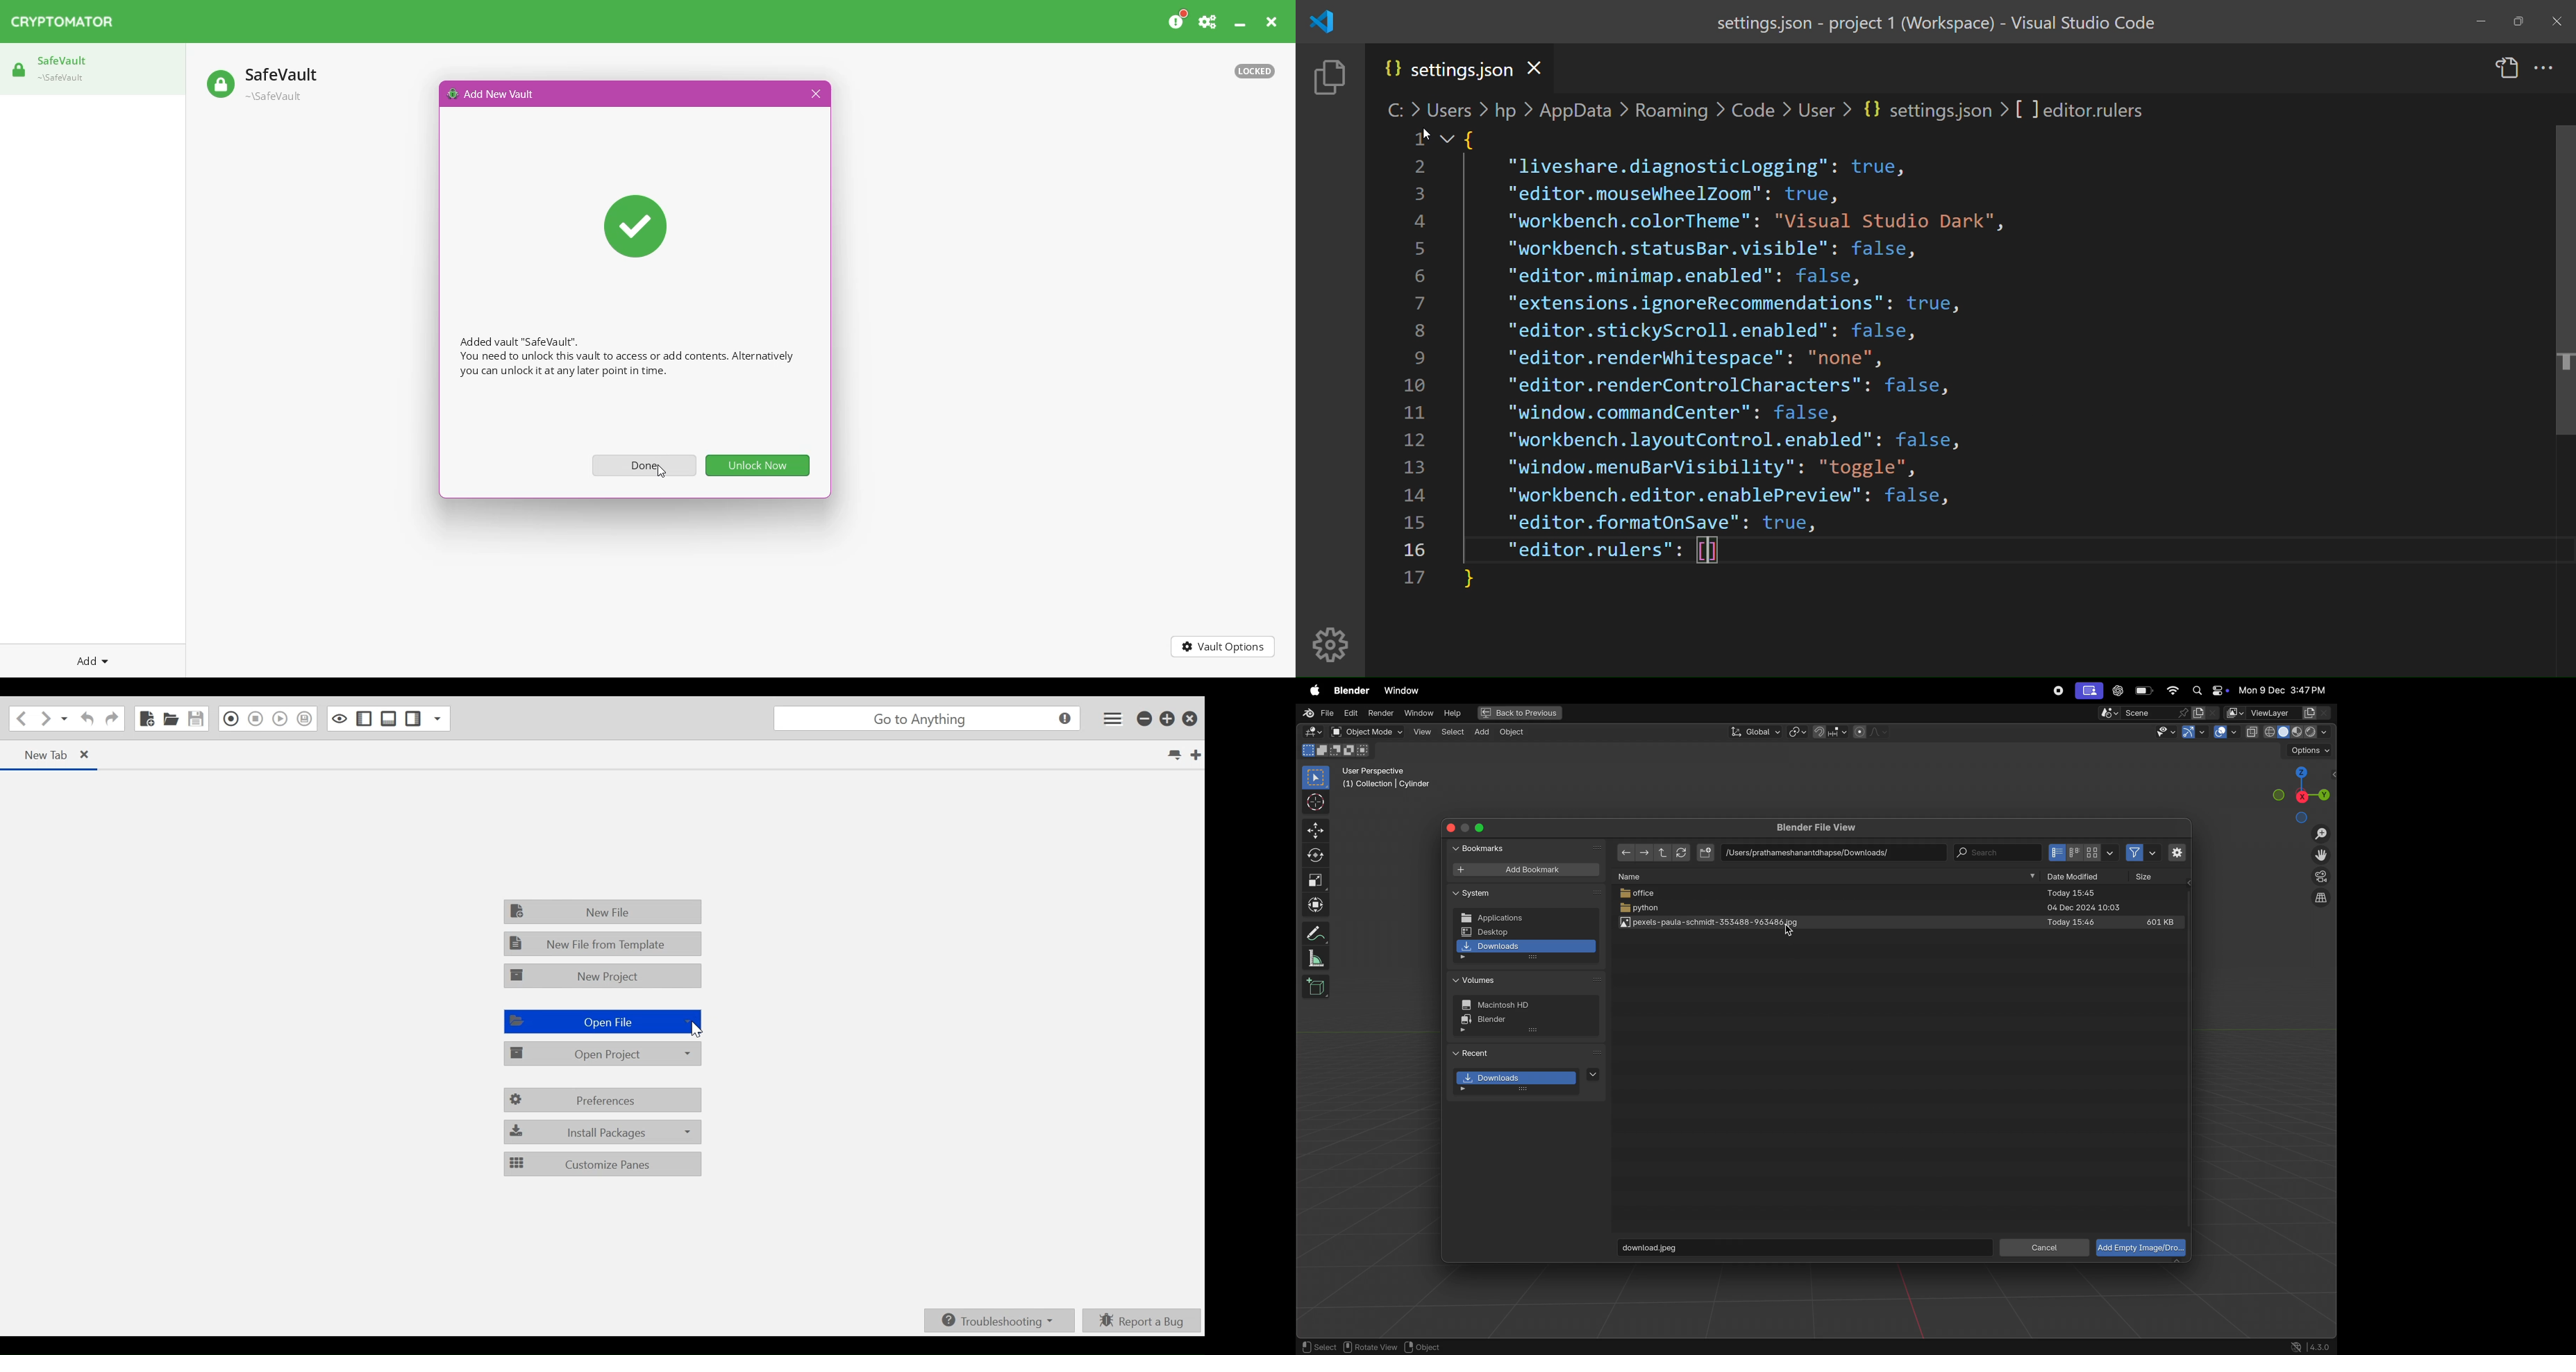 This screenshot has height=1372, width=2576. Describe the element at coordinates (1312, 688) in the screenshot. I see `Apple menu` at that location.